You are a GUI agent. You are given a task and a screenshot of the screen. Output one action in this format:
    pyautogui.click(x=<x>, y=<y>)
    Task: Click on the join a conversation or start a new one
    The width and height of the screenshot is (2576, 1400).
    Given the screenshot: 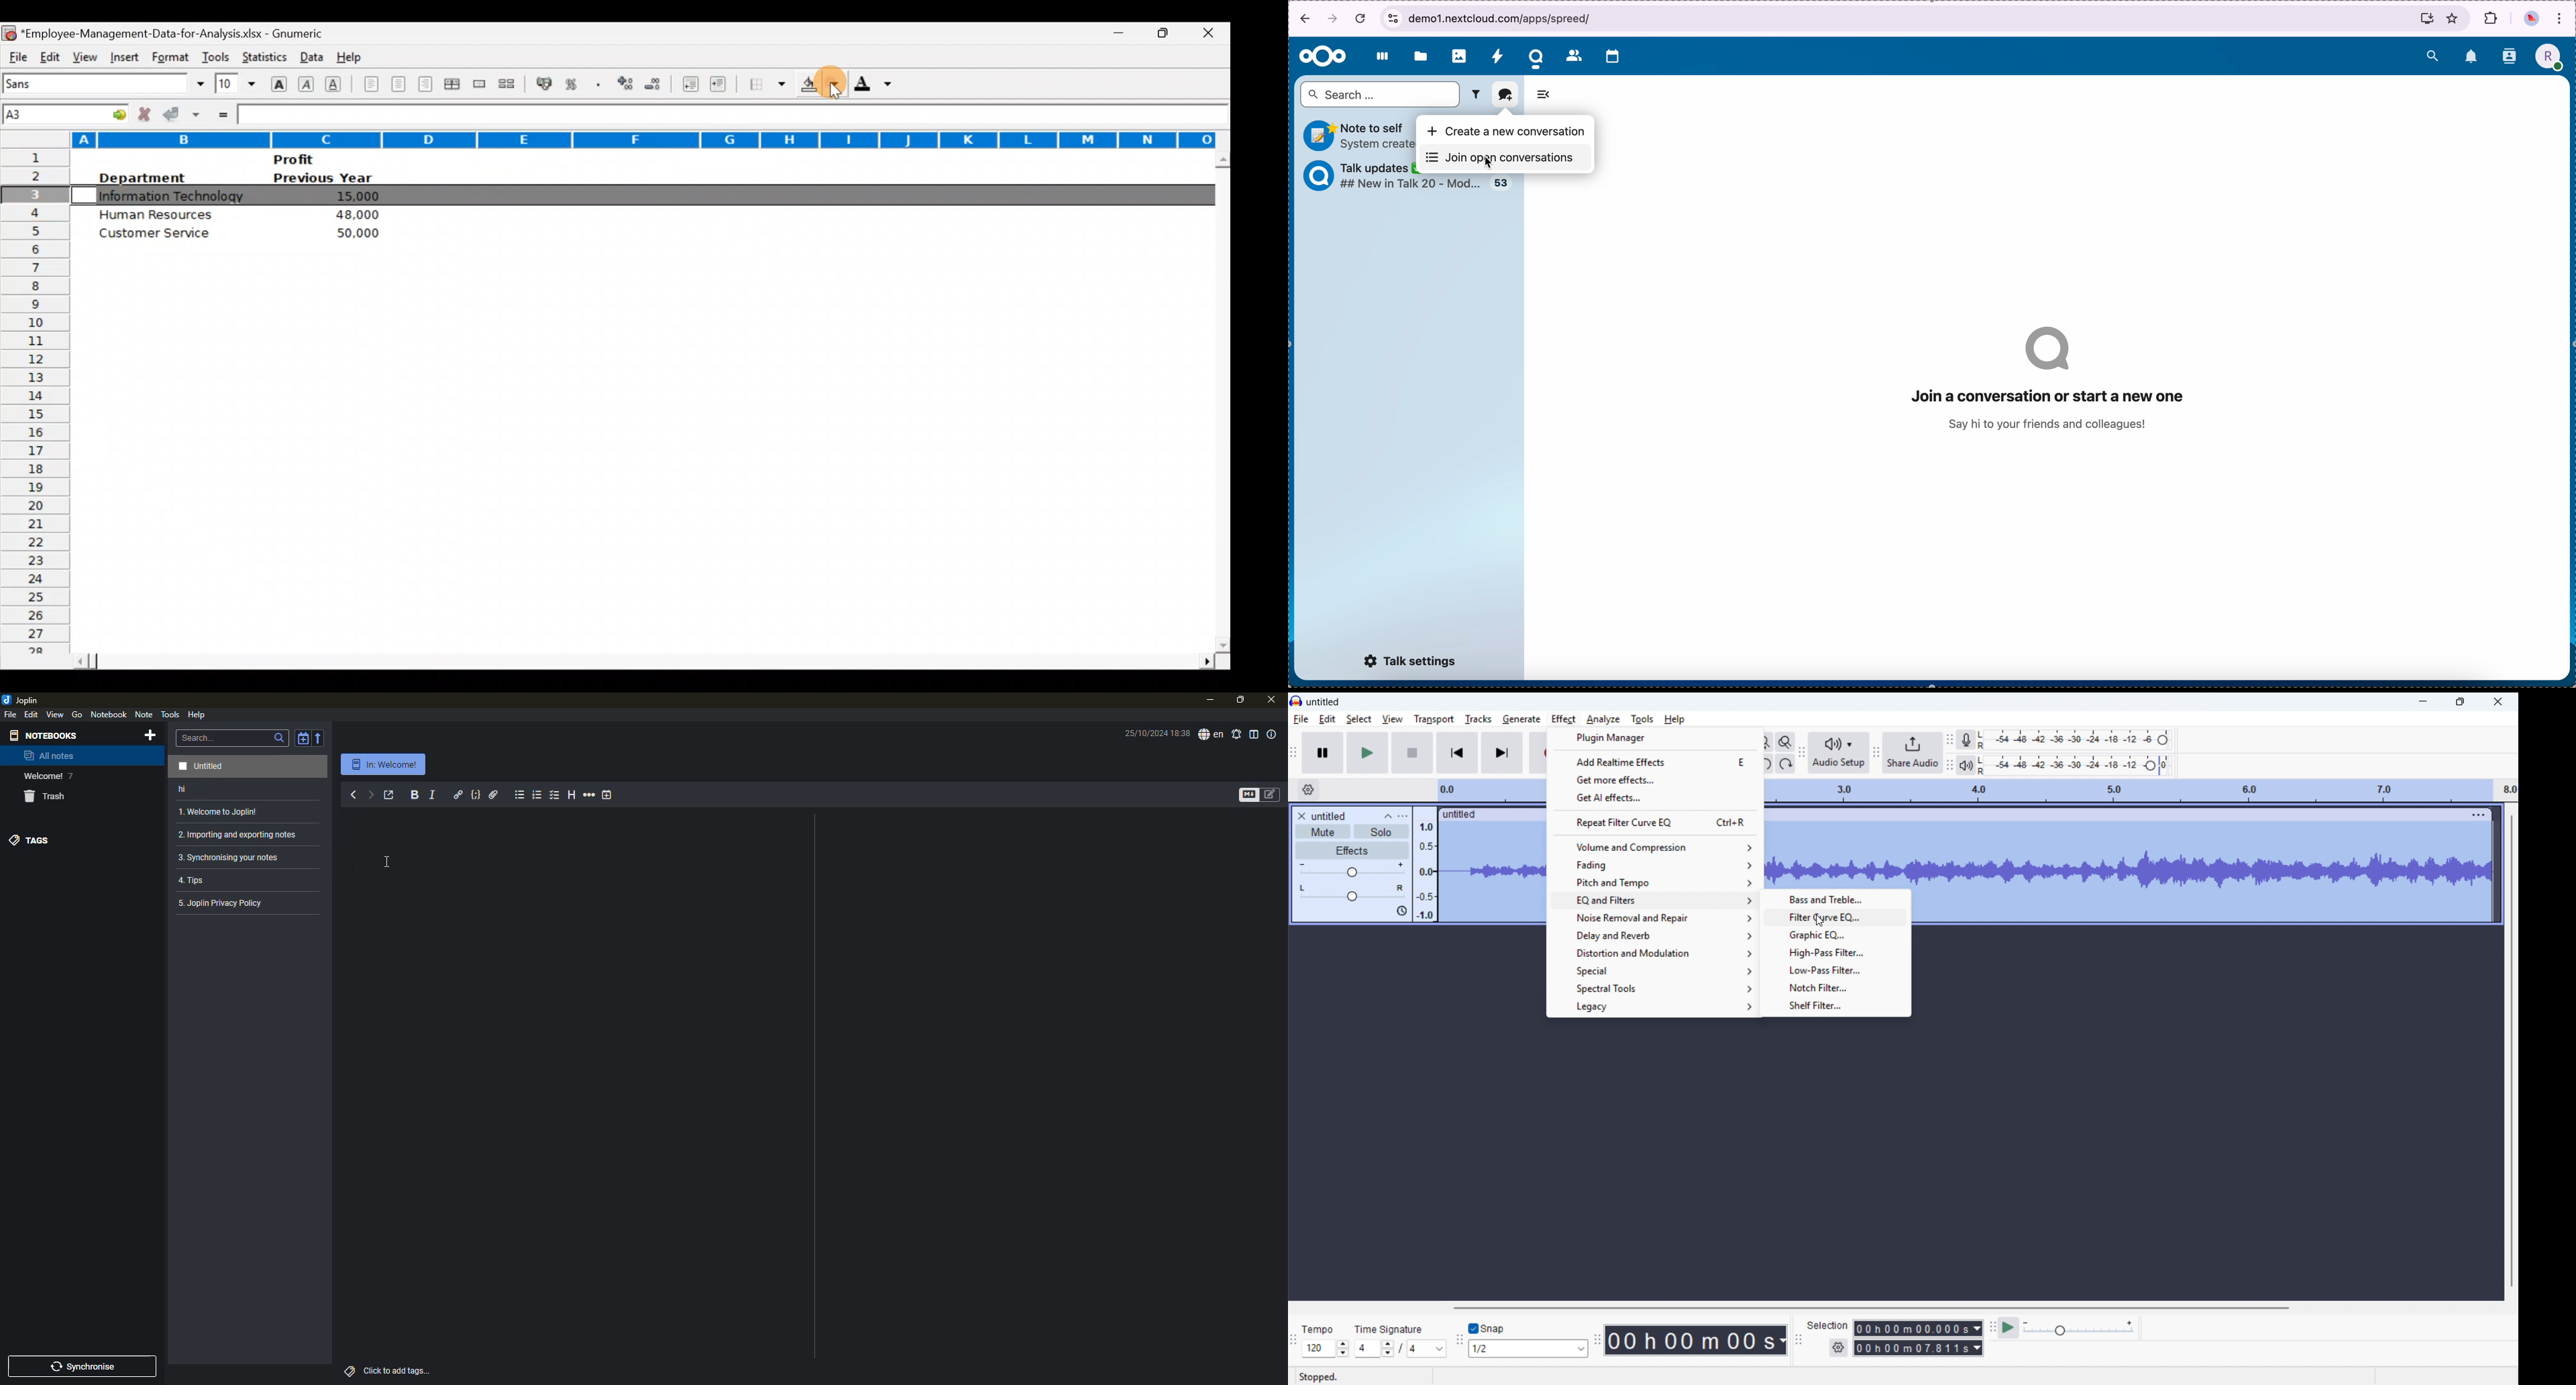 What is the action you would take?
    pyautogui.click(x=2053, y=384)
    